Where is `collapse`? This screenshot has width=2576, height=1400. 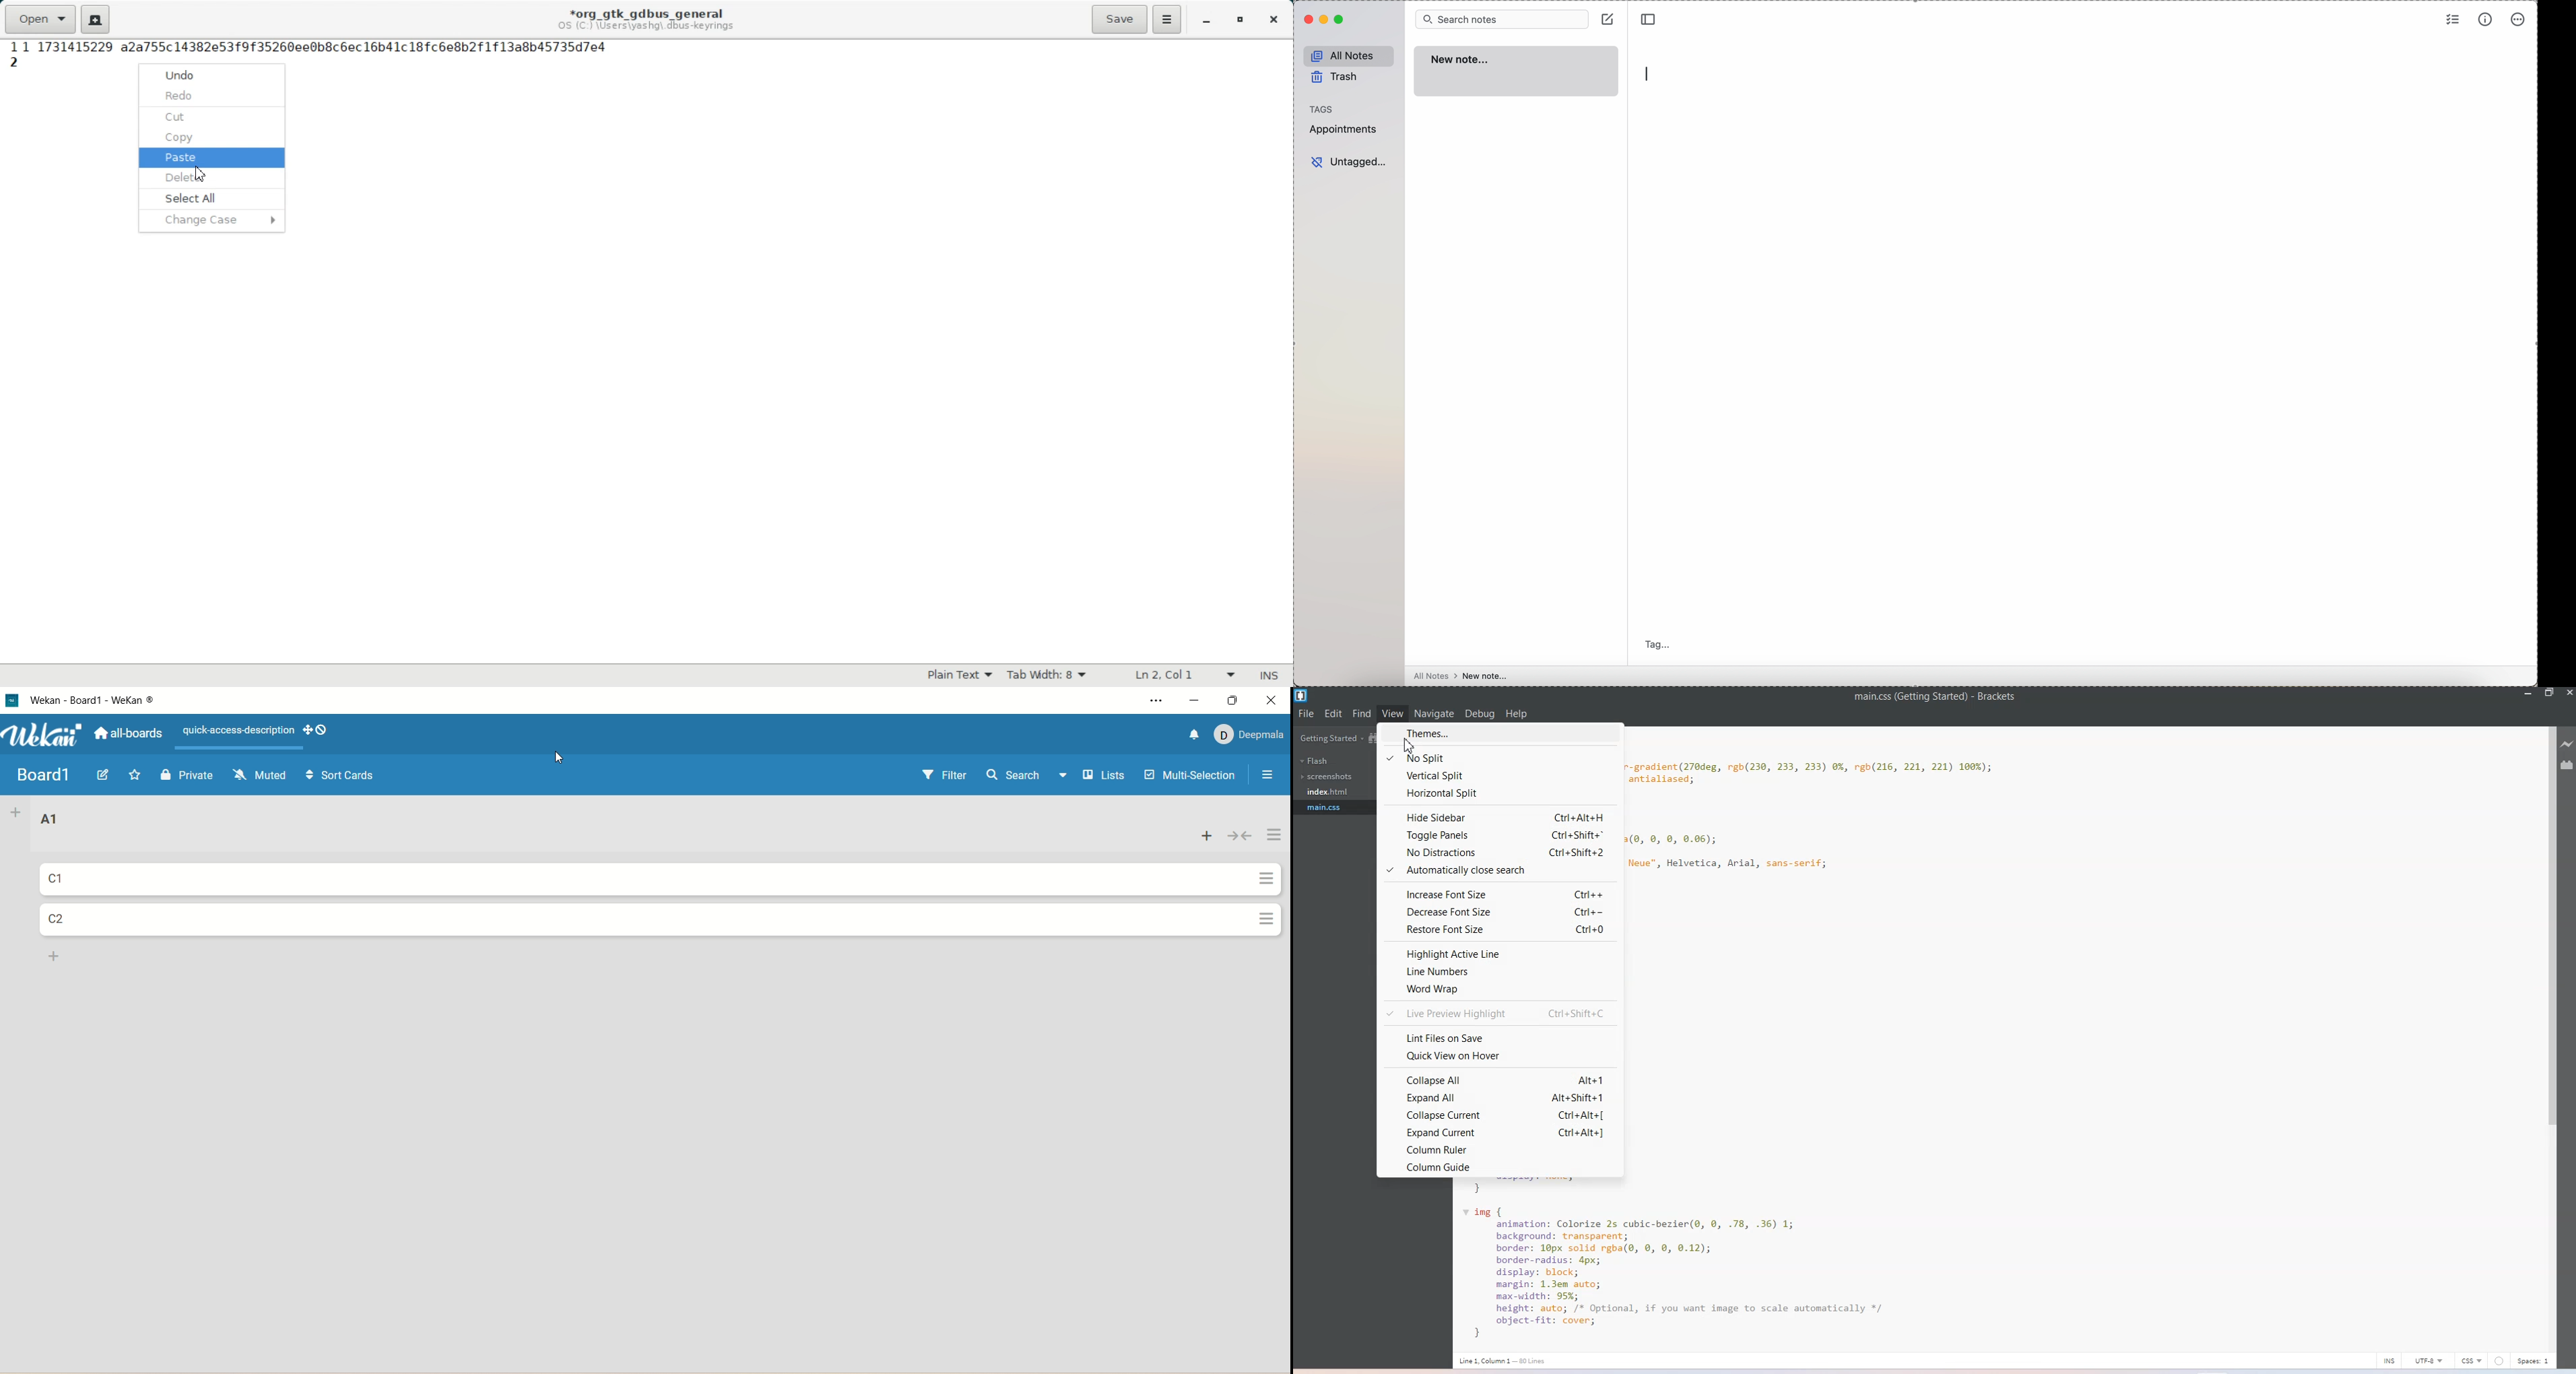
collapse is located at coordinates (1241, 835).